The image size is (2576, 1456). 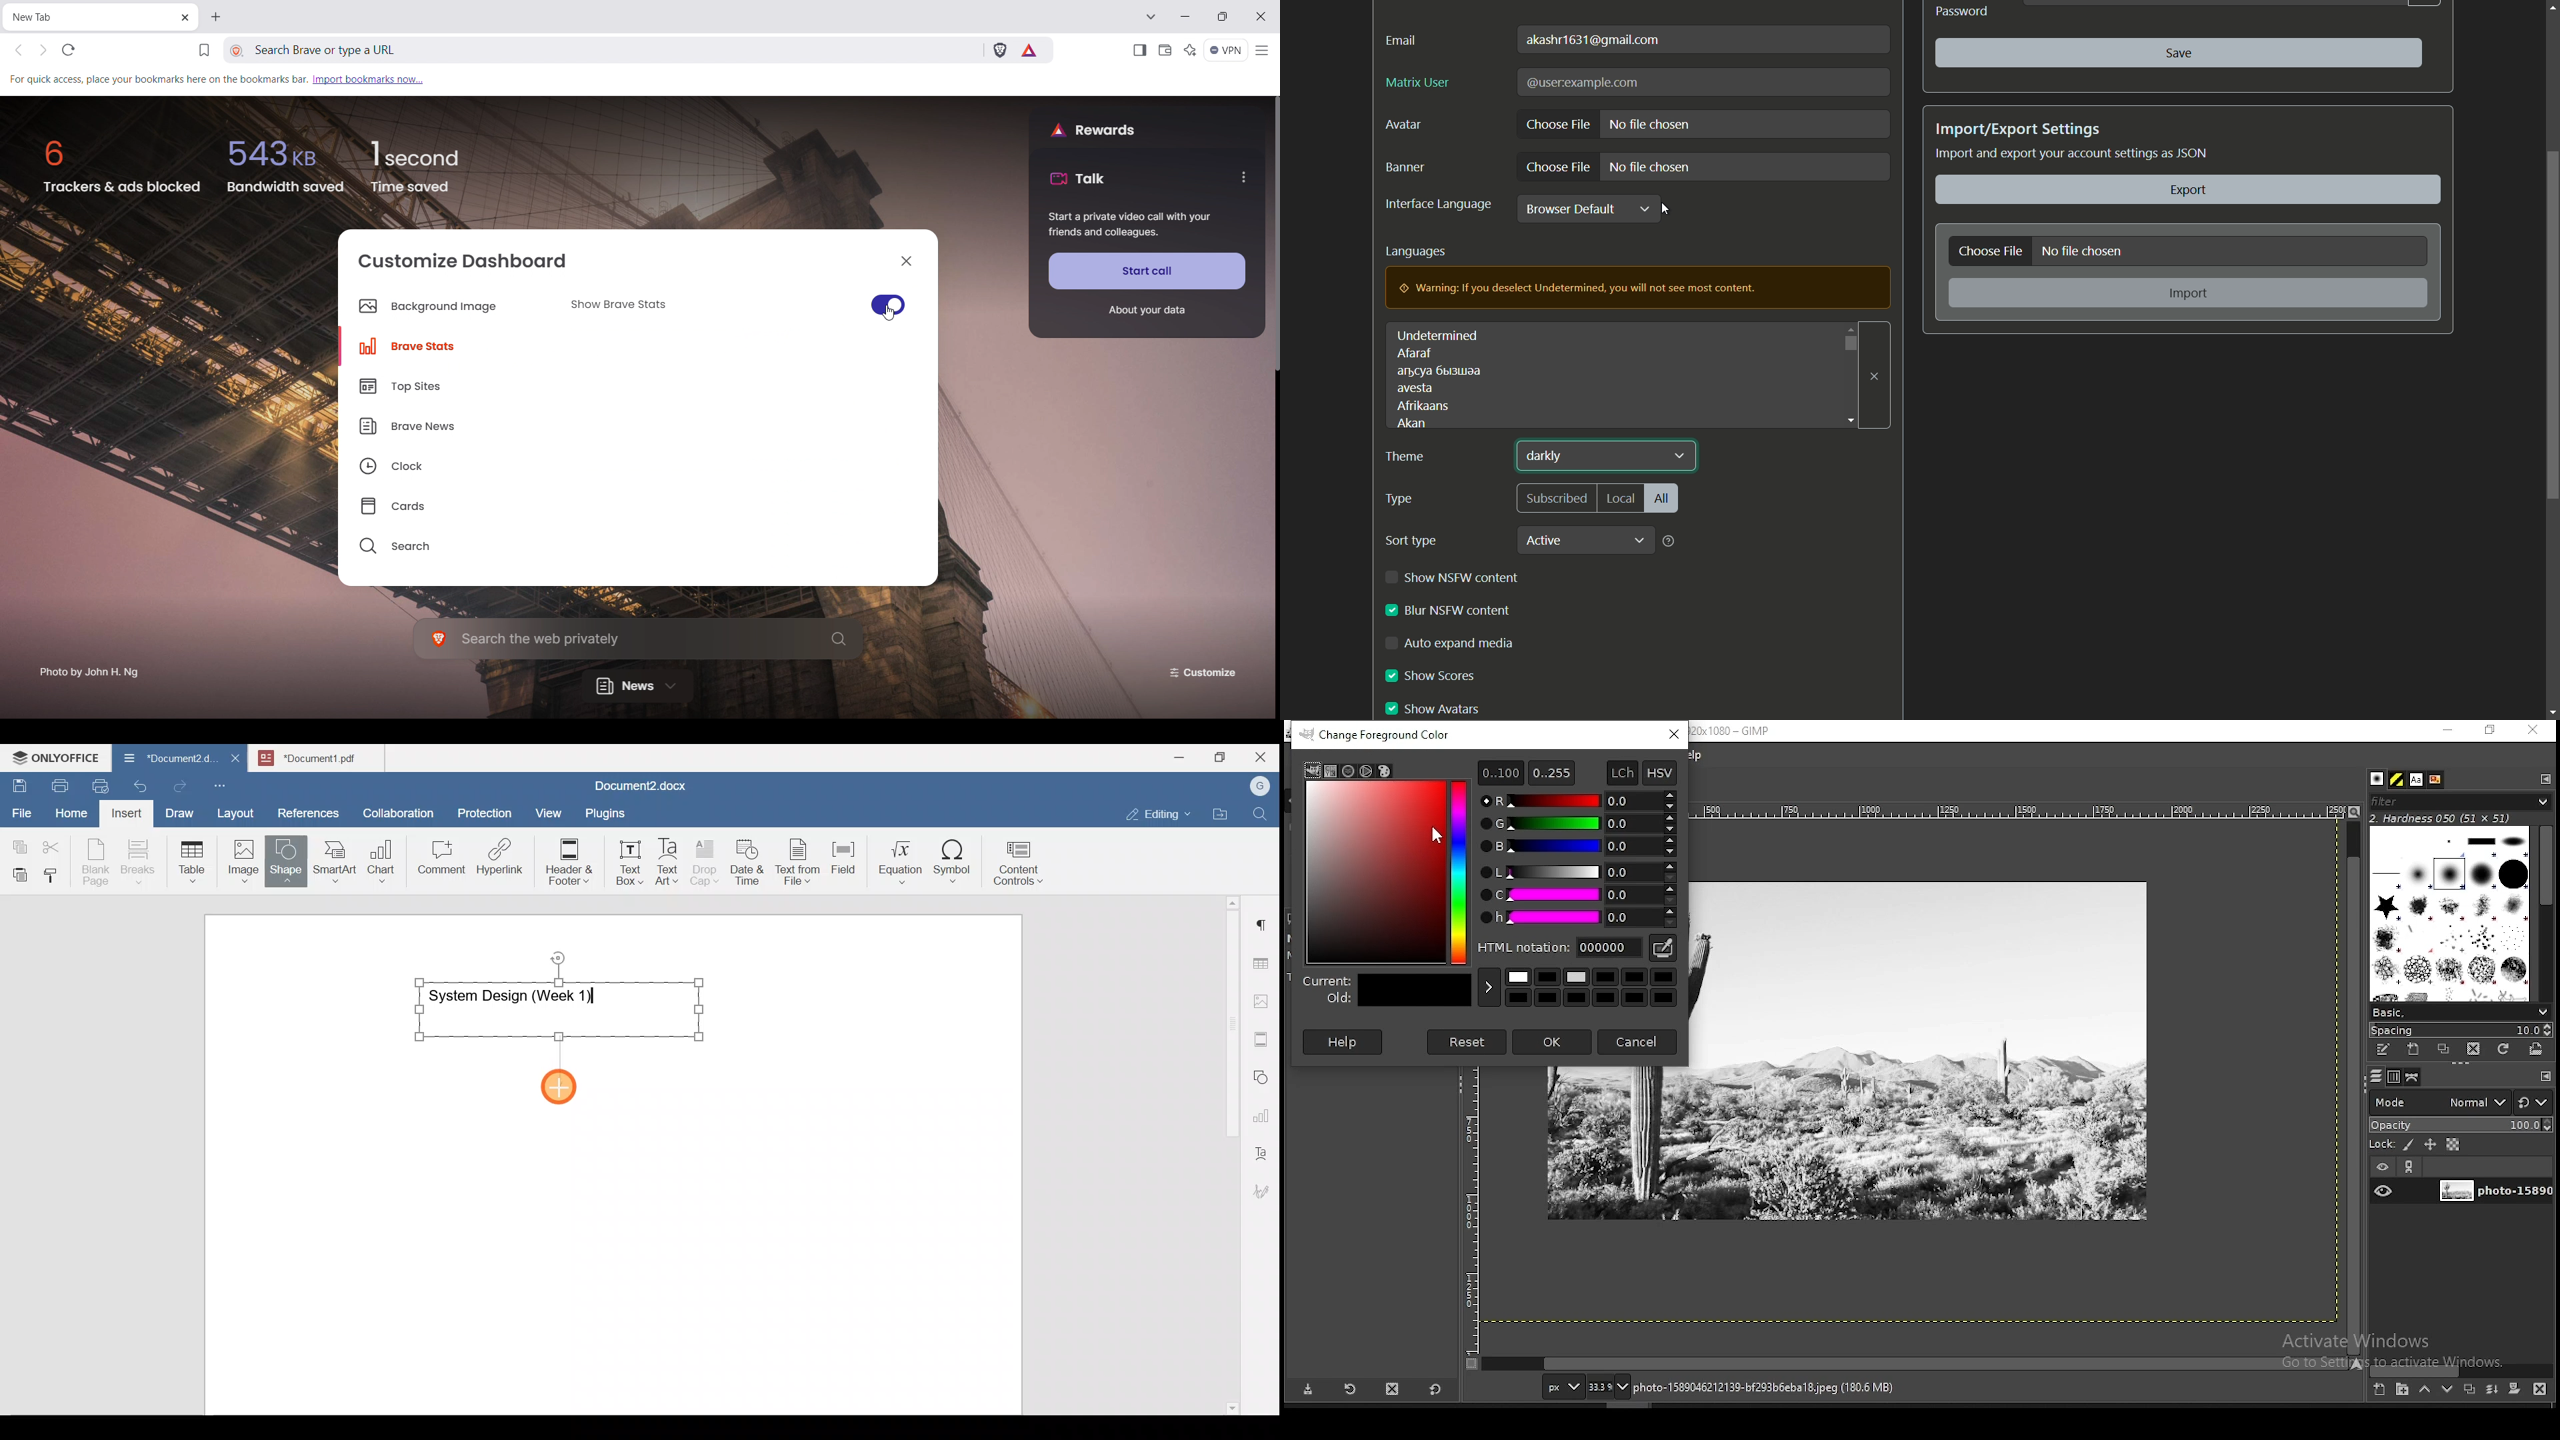 What do you see at coordinates (324, 756) in the screenshot?
I see `Document name` at bounding box center [324, 756].